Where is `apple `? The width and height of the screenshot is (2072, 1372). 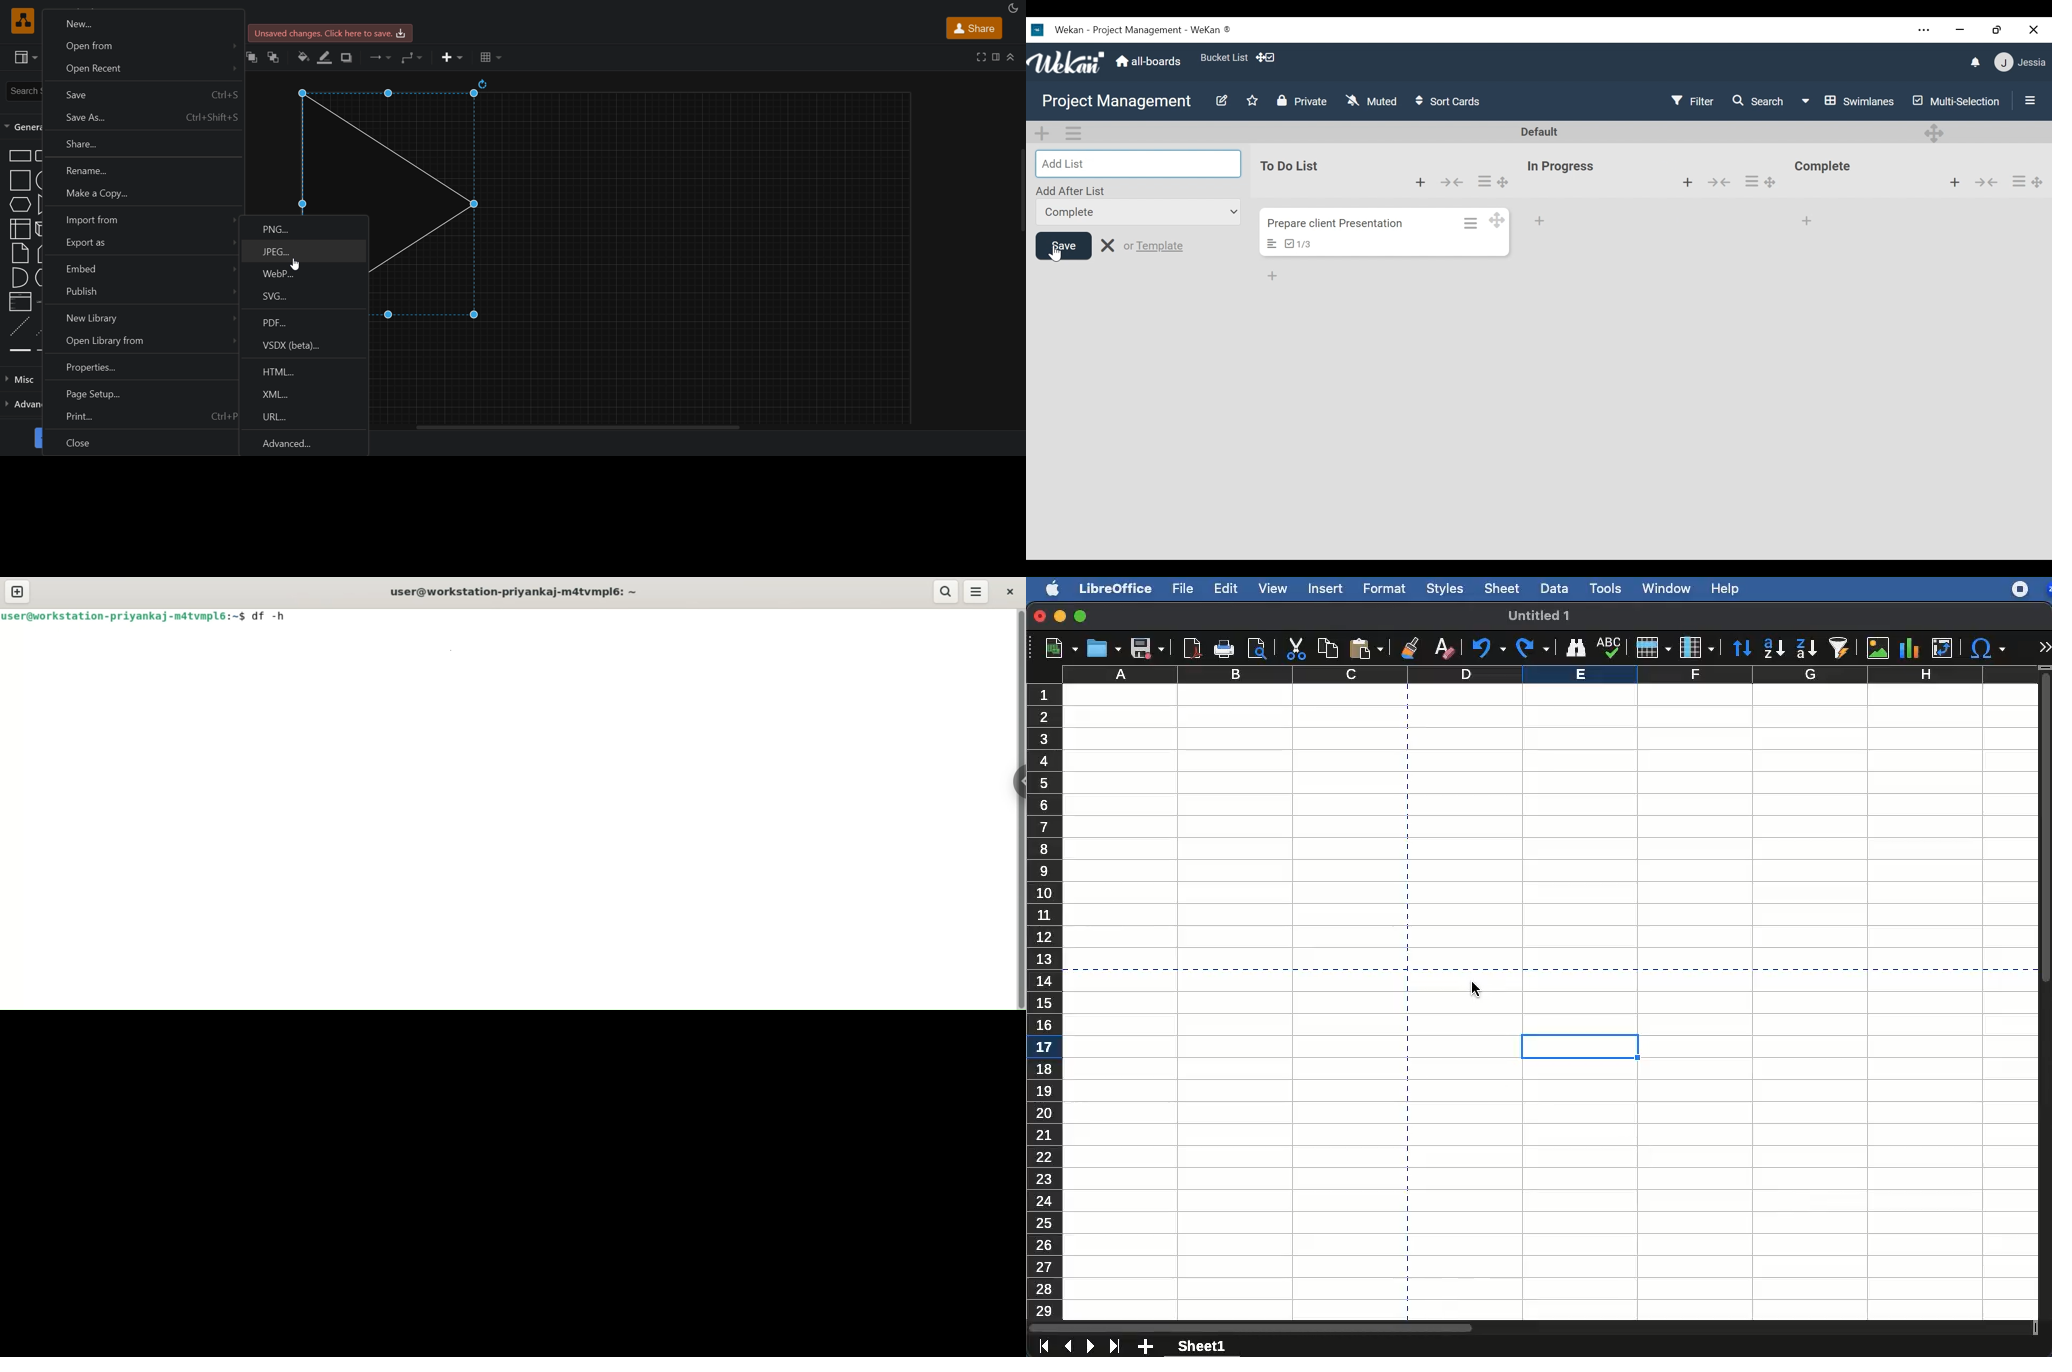 apple  is located at coordinates (1047, 588).